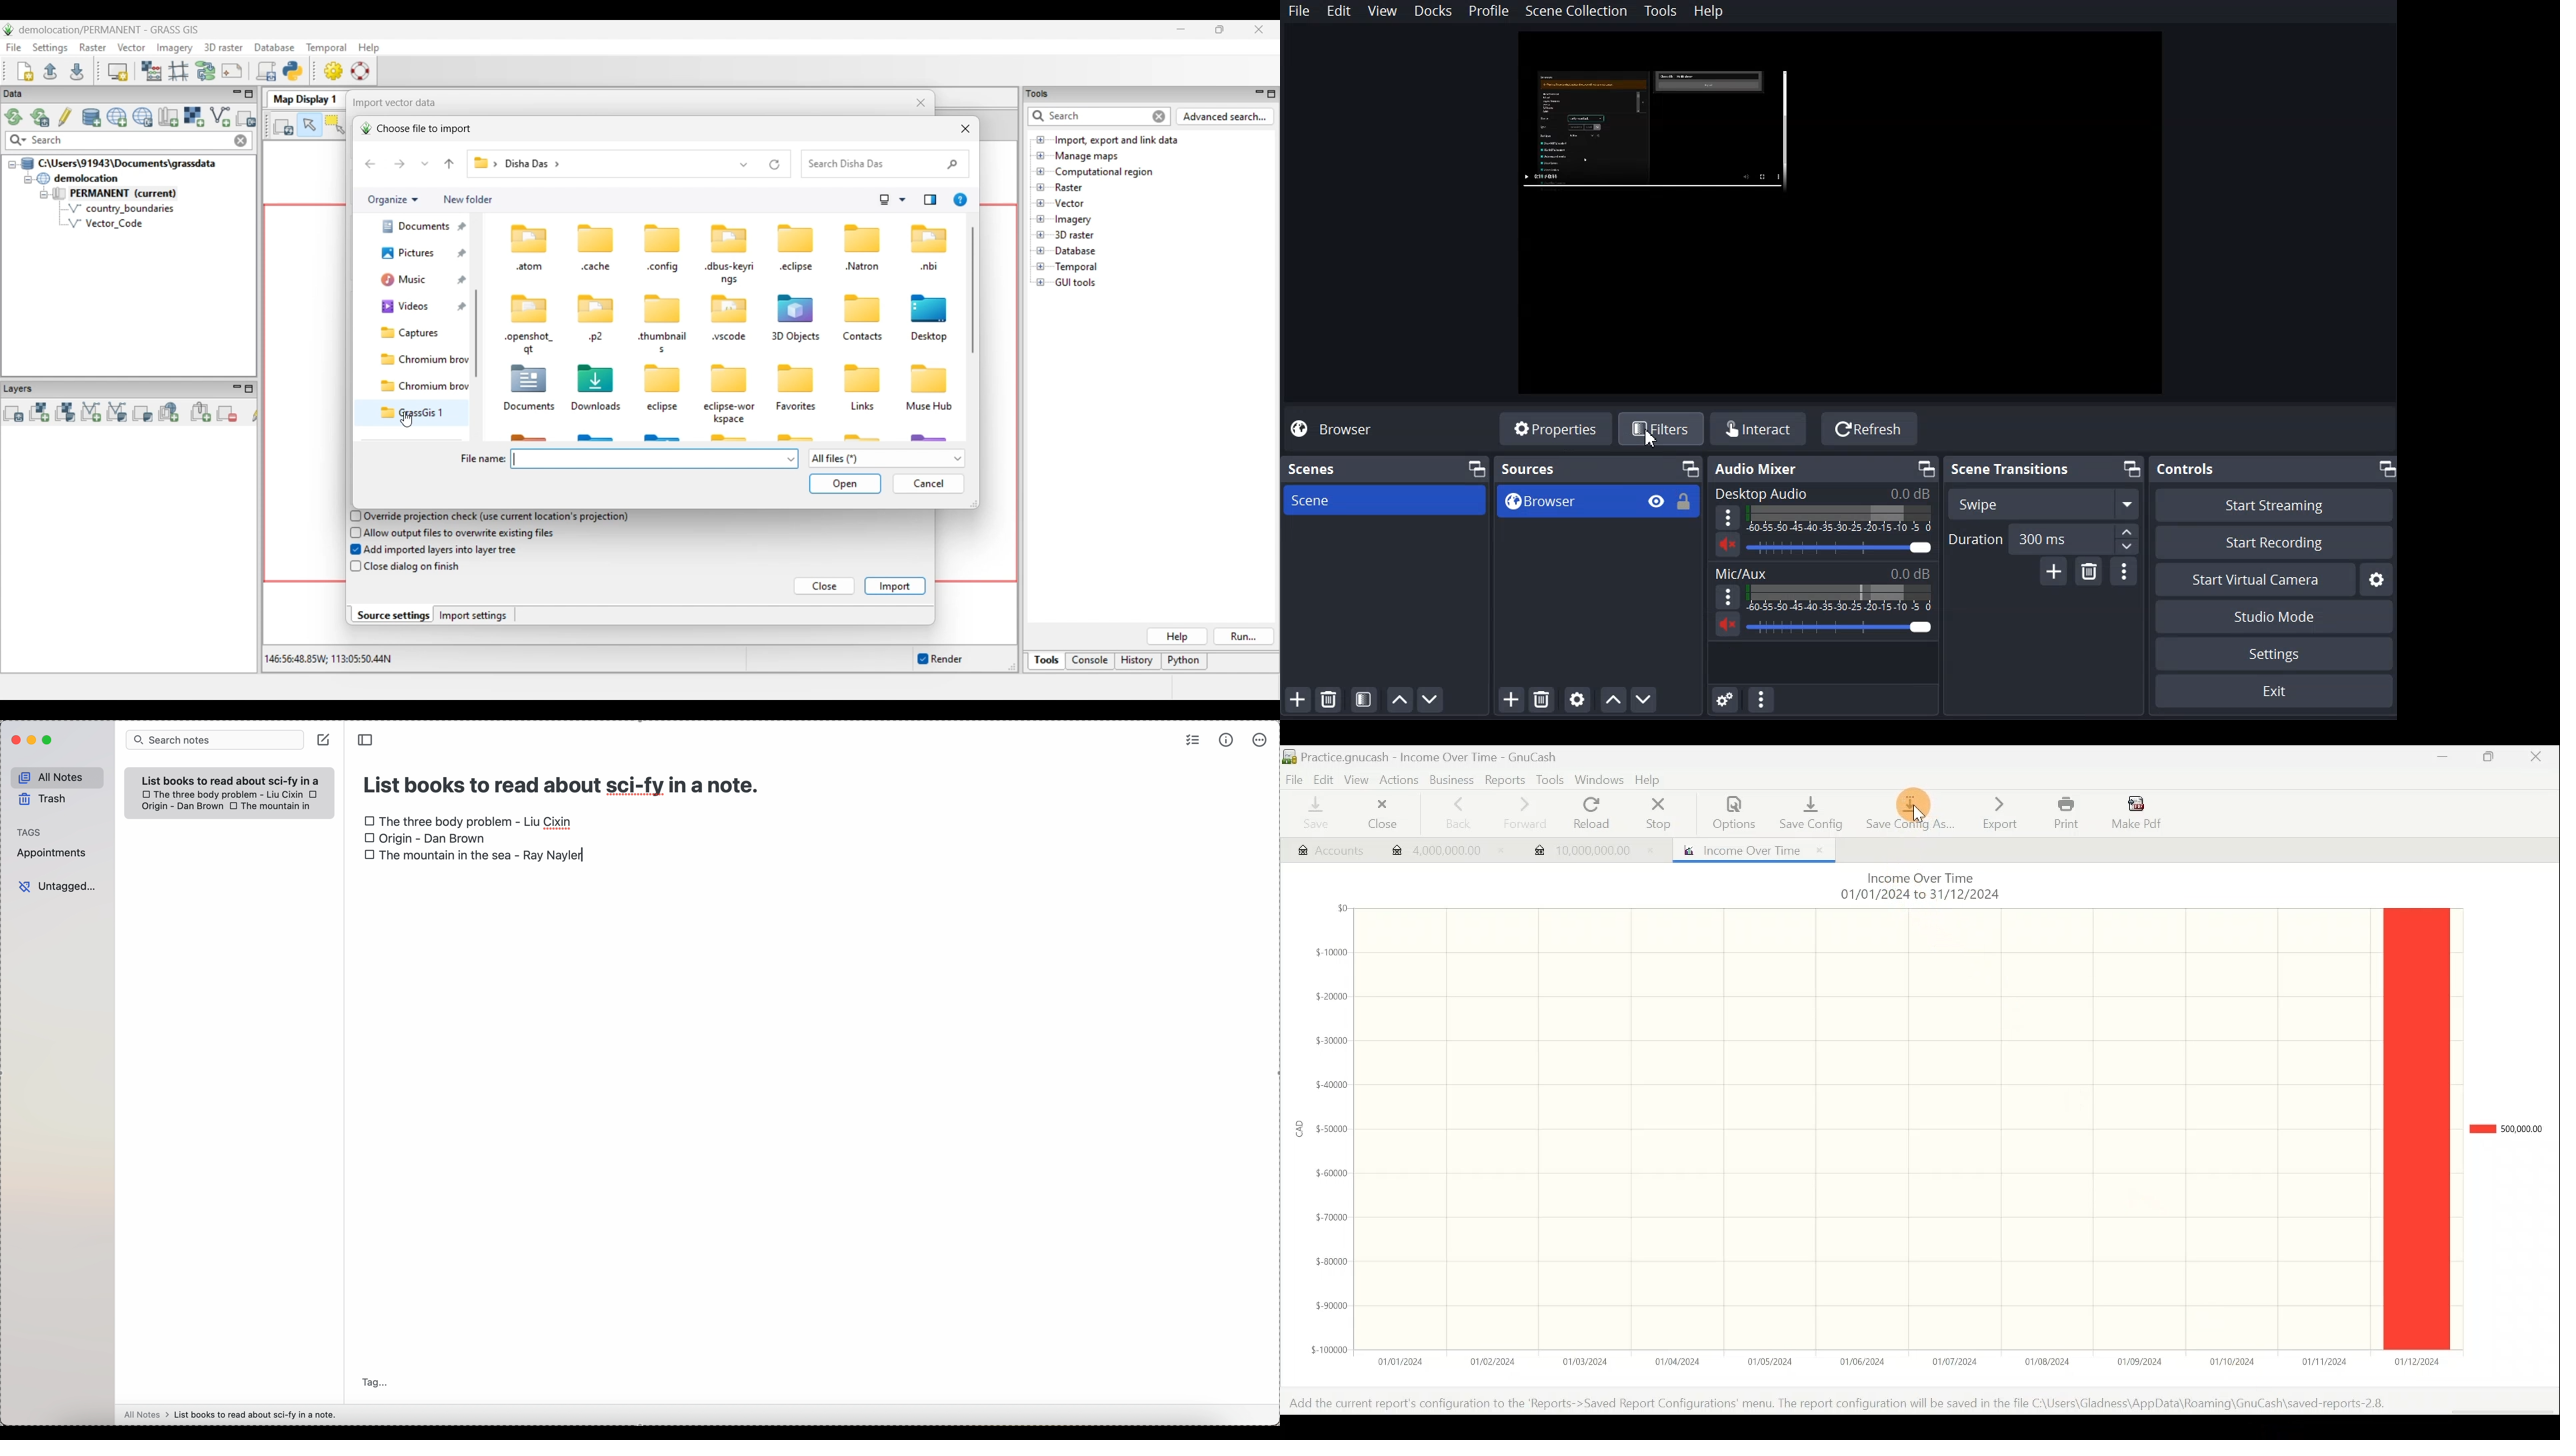 This screenshot has width=2576, height=1456. What do you see at coordinates (1756, 428) in the screenshot?
I see `Interact` at bounding box center [1756, 428].